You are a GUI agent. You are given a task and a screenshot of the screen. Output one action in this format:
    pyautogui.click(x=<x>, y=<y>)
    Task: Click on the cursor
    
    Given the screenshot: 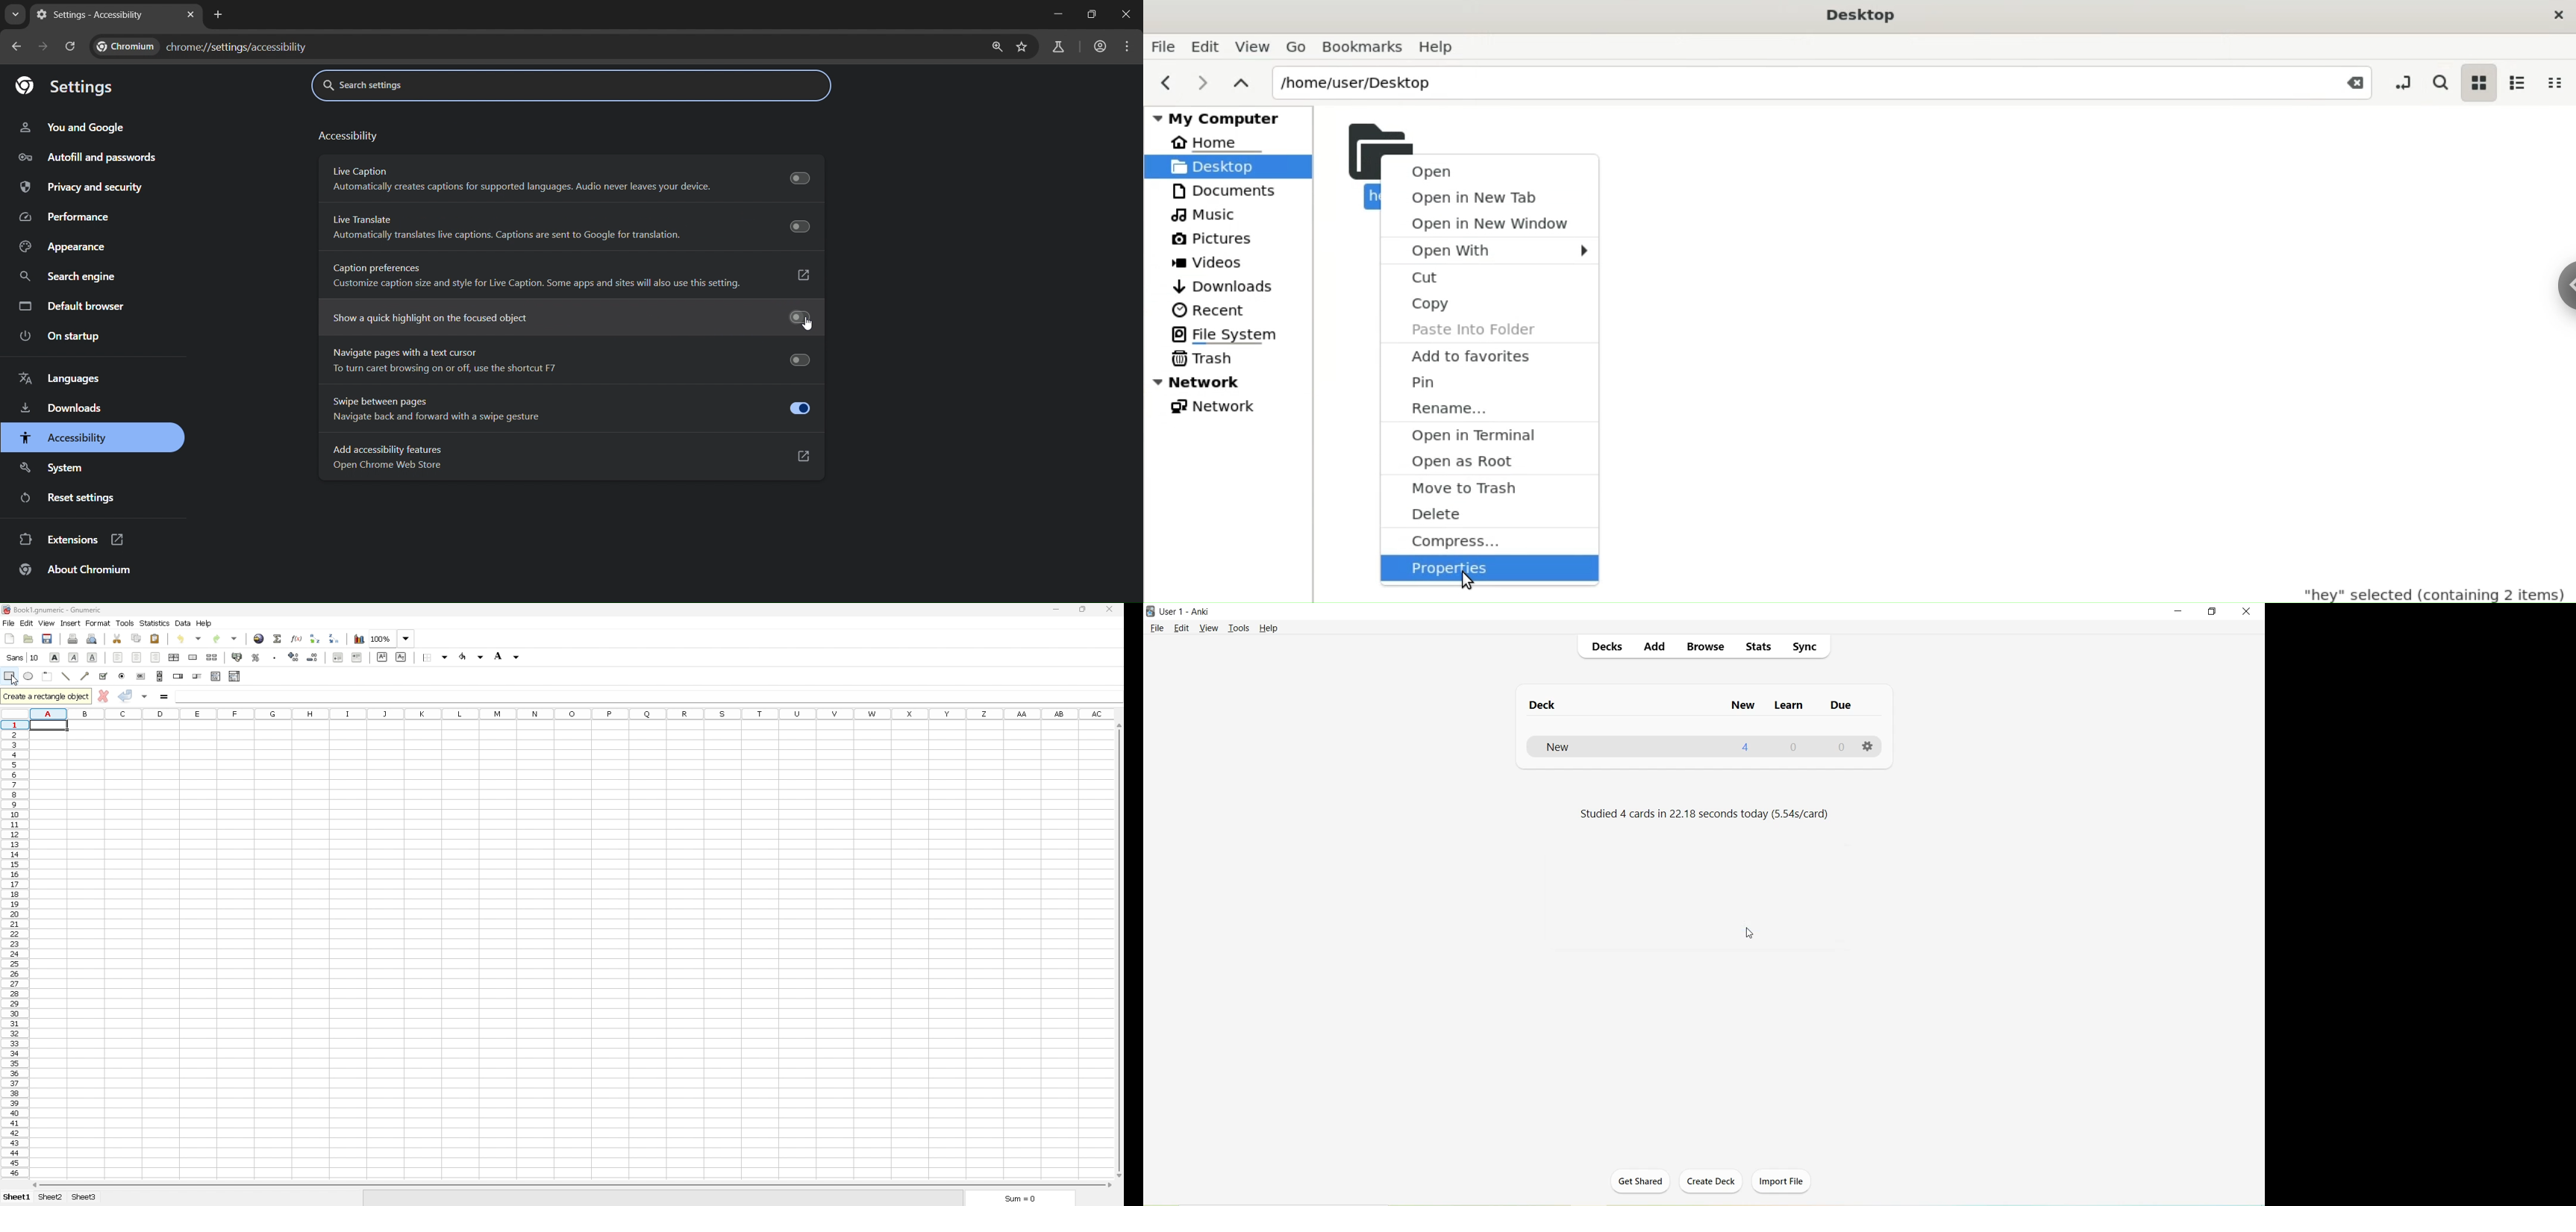 What is the action you would take?
    pyautogui.click(x=809, y=327)
    